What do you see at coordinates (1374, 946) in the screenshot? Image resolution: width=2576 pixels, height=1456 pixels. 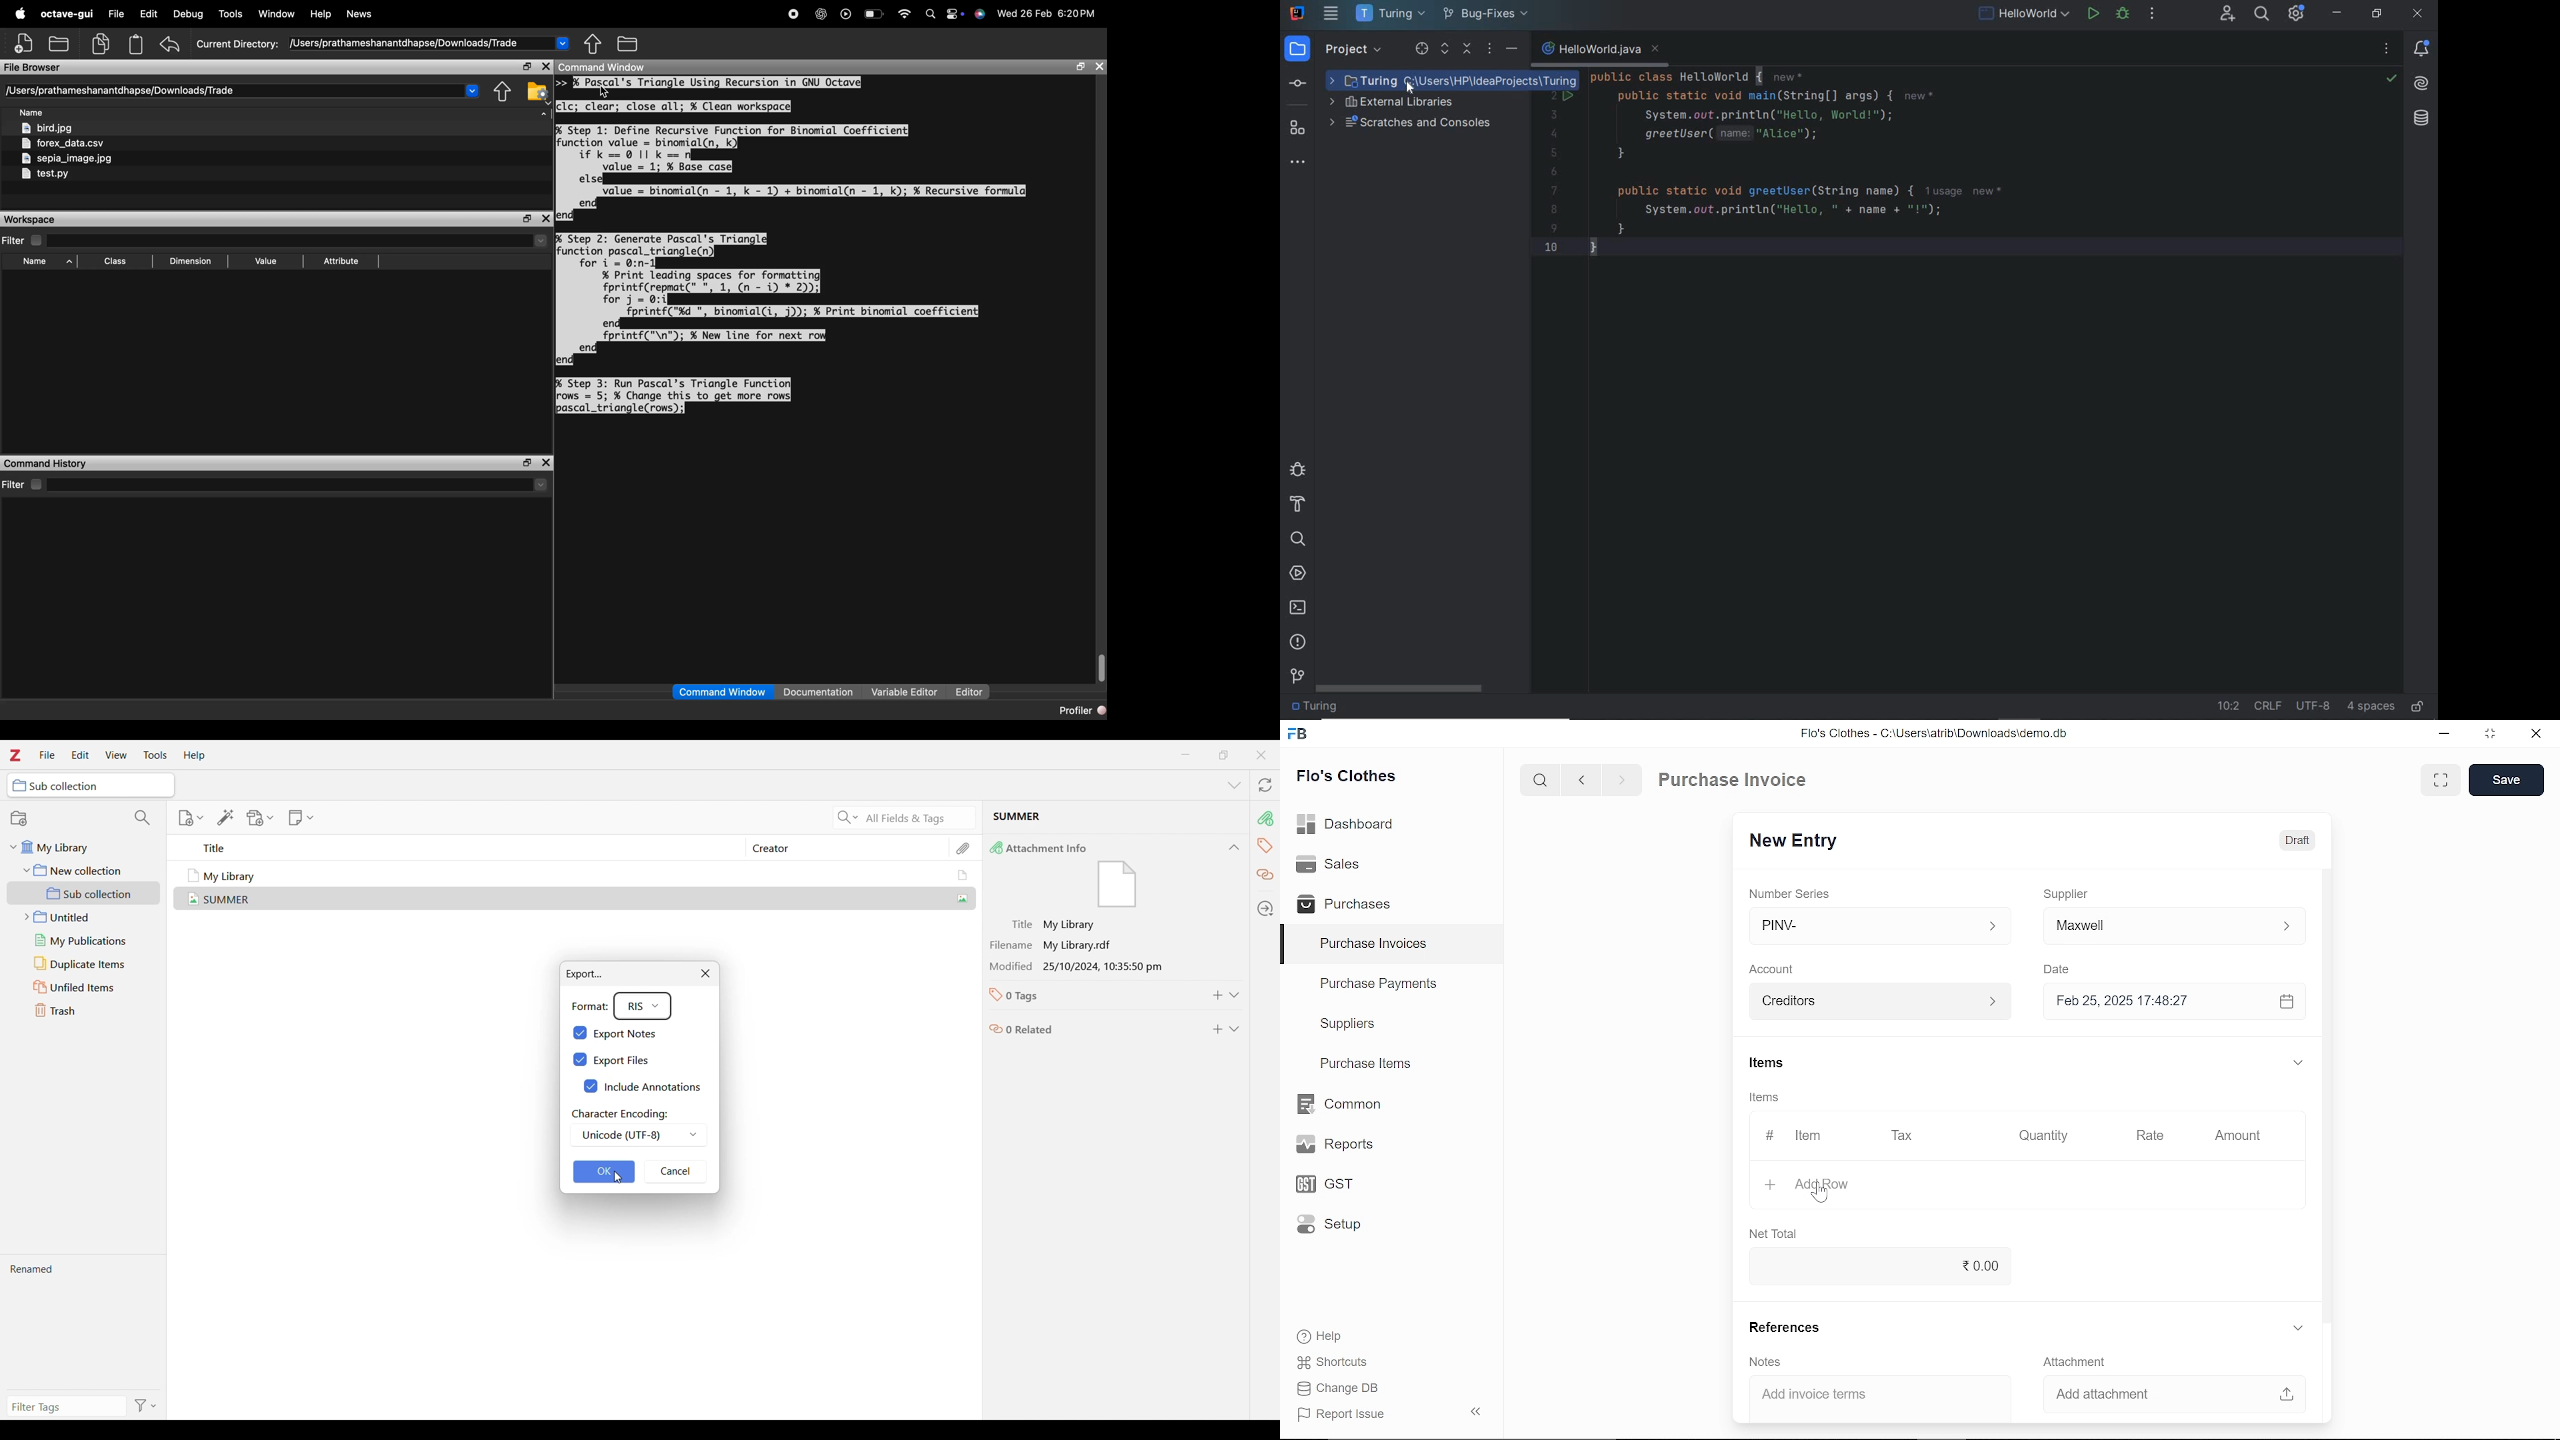 I see `Purchase Invoices` at bounding box center [1374, 946].